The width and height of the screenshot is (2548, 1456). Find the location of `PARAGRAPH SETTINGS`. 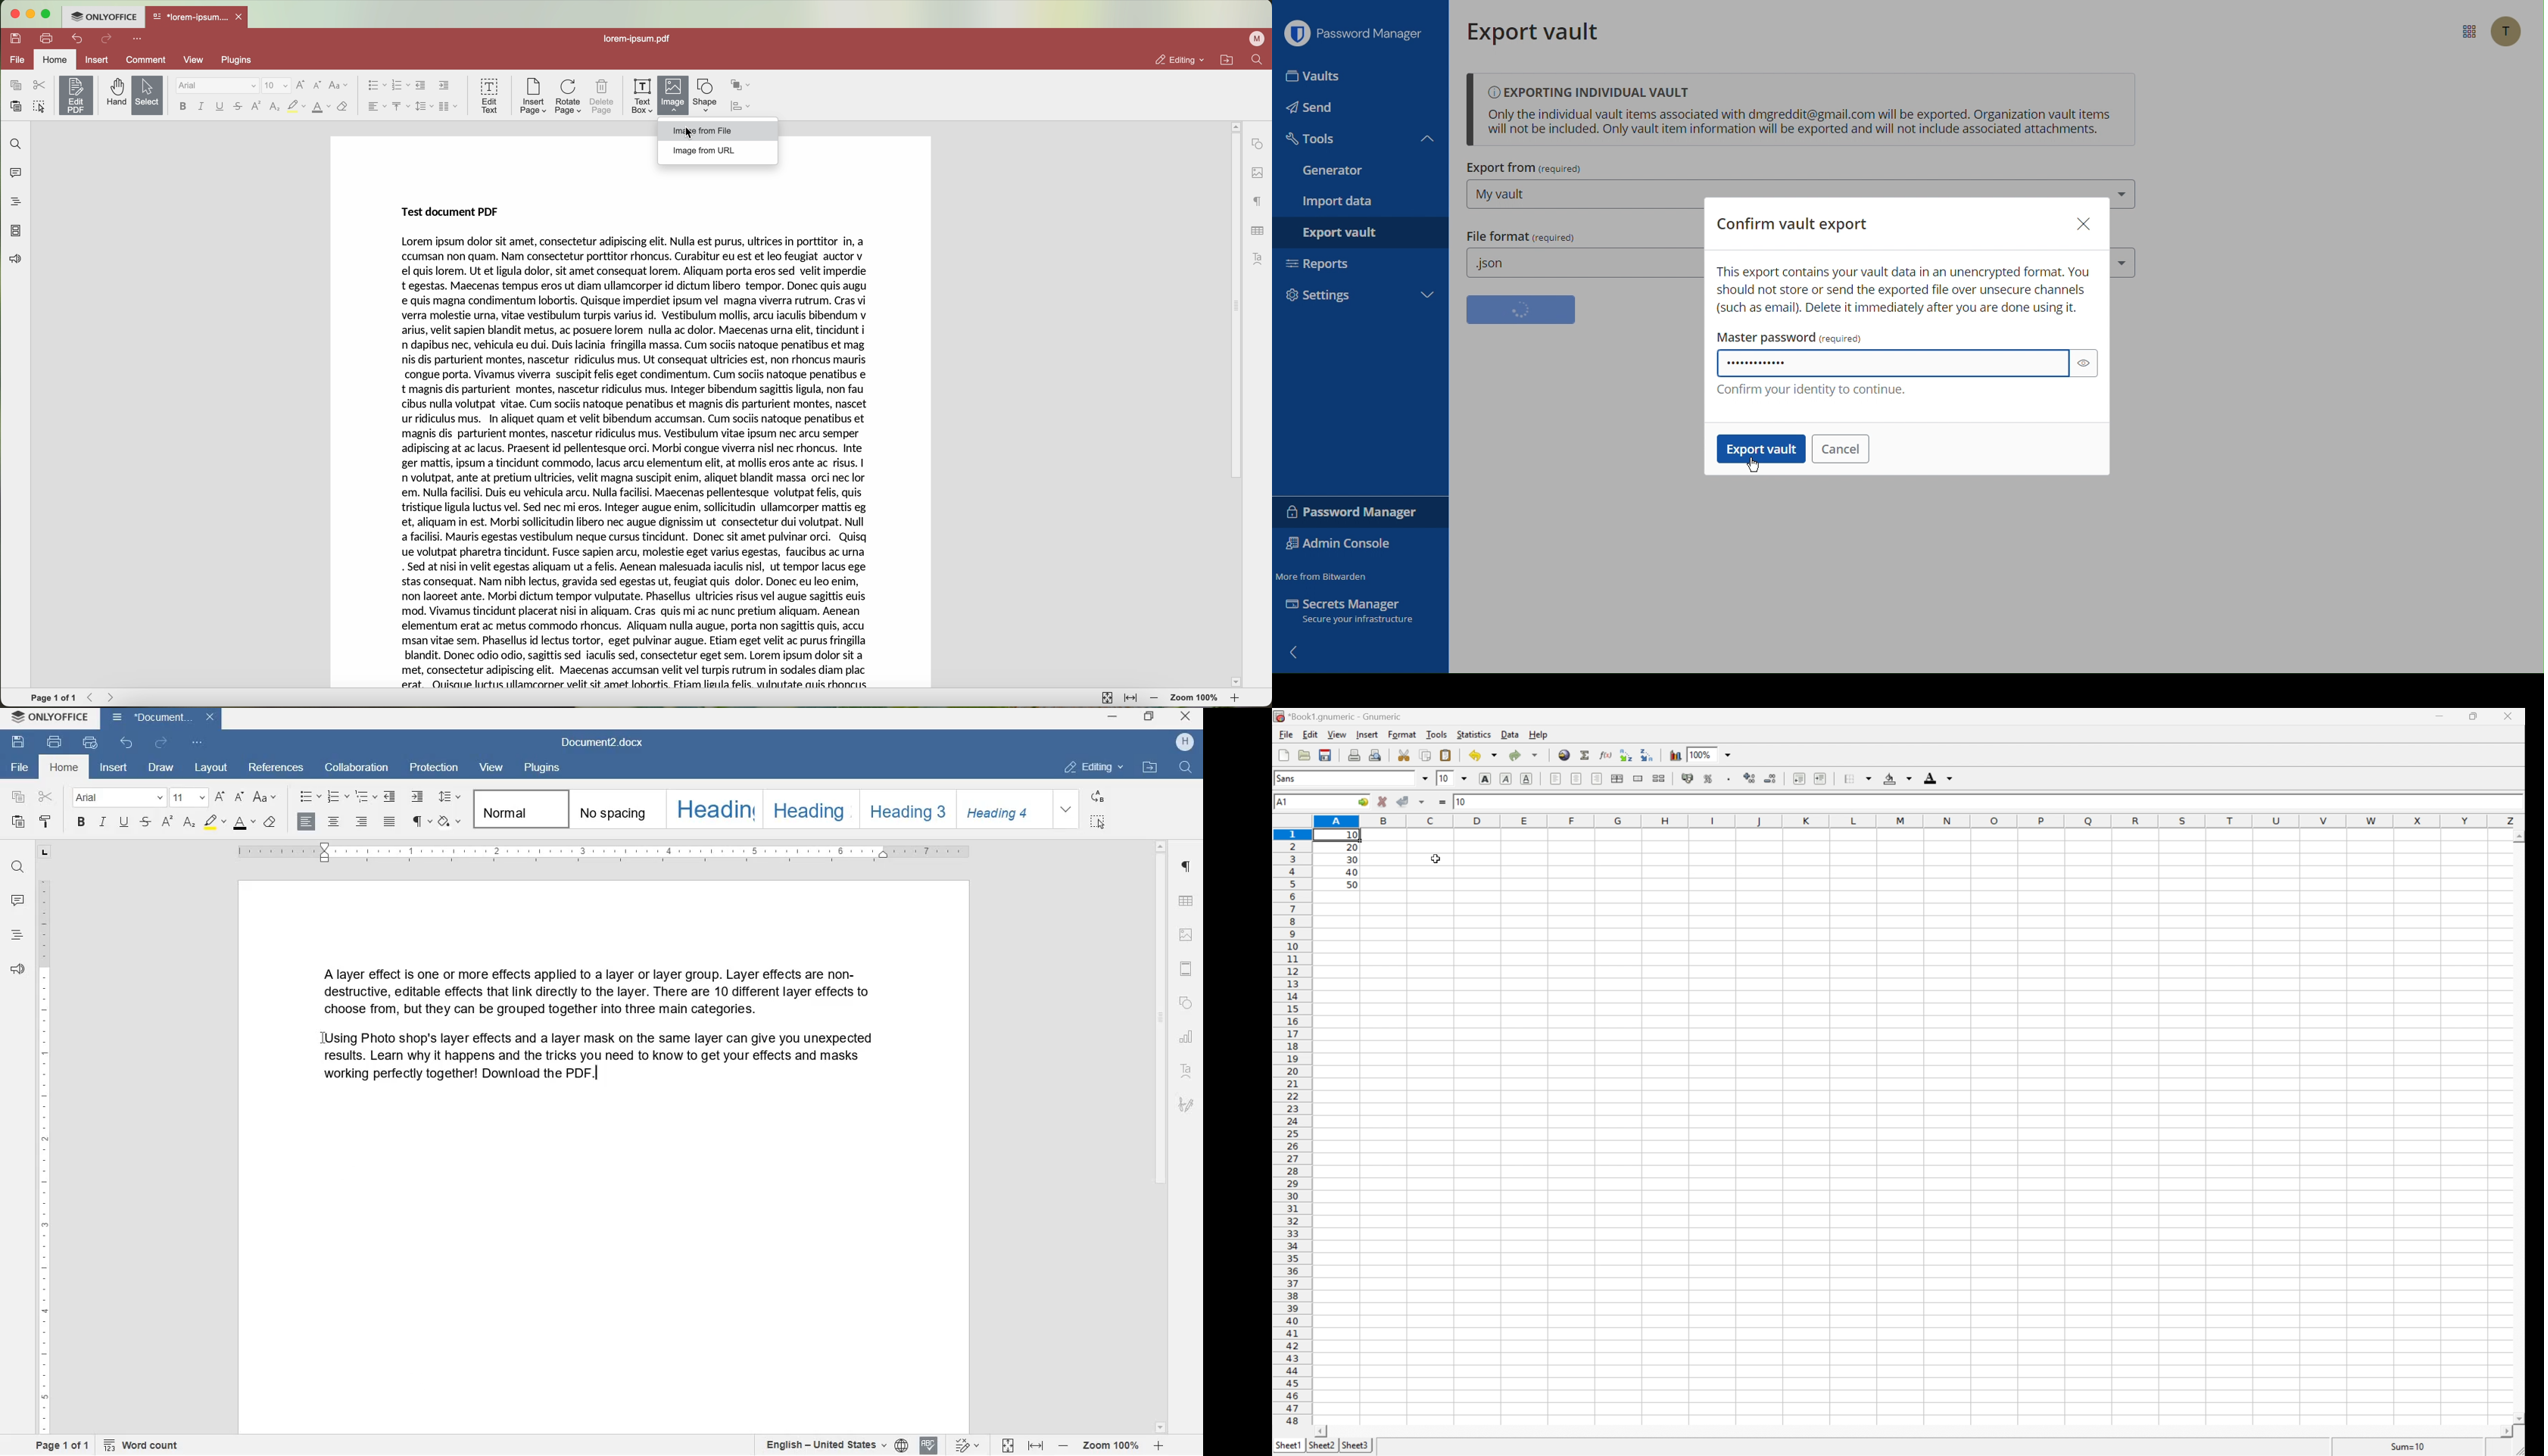

PARAGRAPH SETTINGS is located at coordinates (421, 823).